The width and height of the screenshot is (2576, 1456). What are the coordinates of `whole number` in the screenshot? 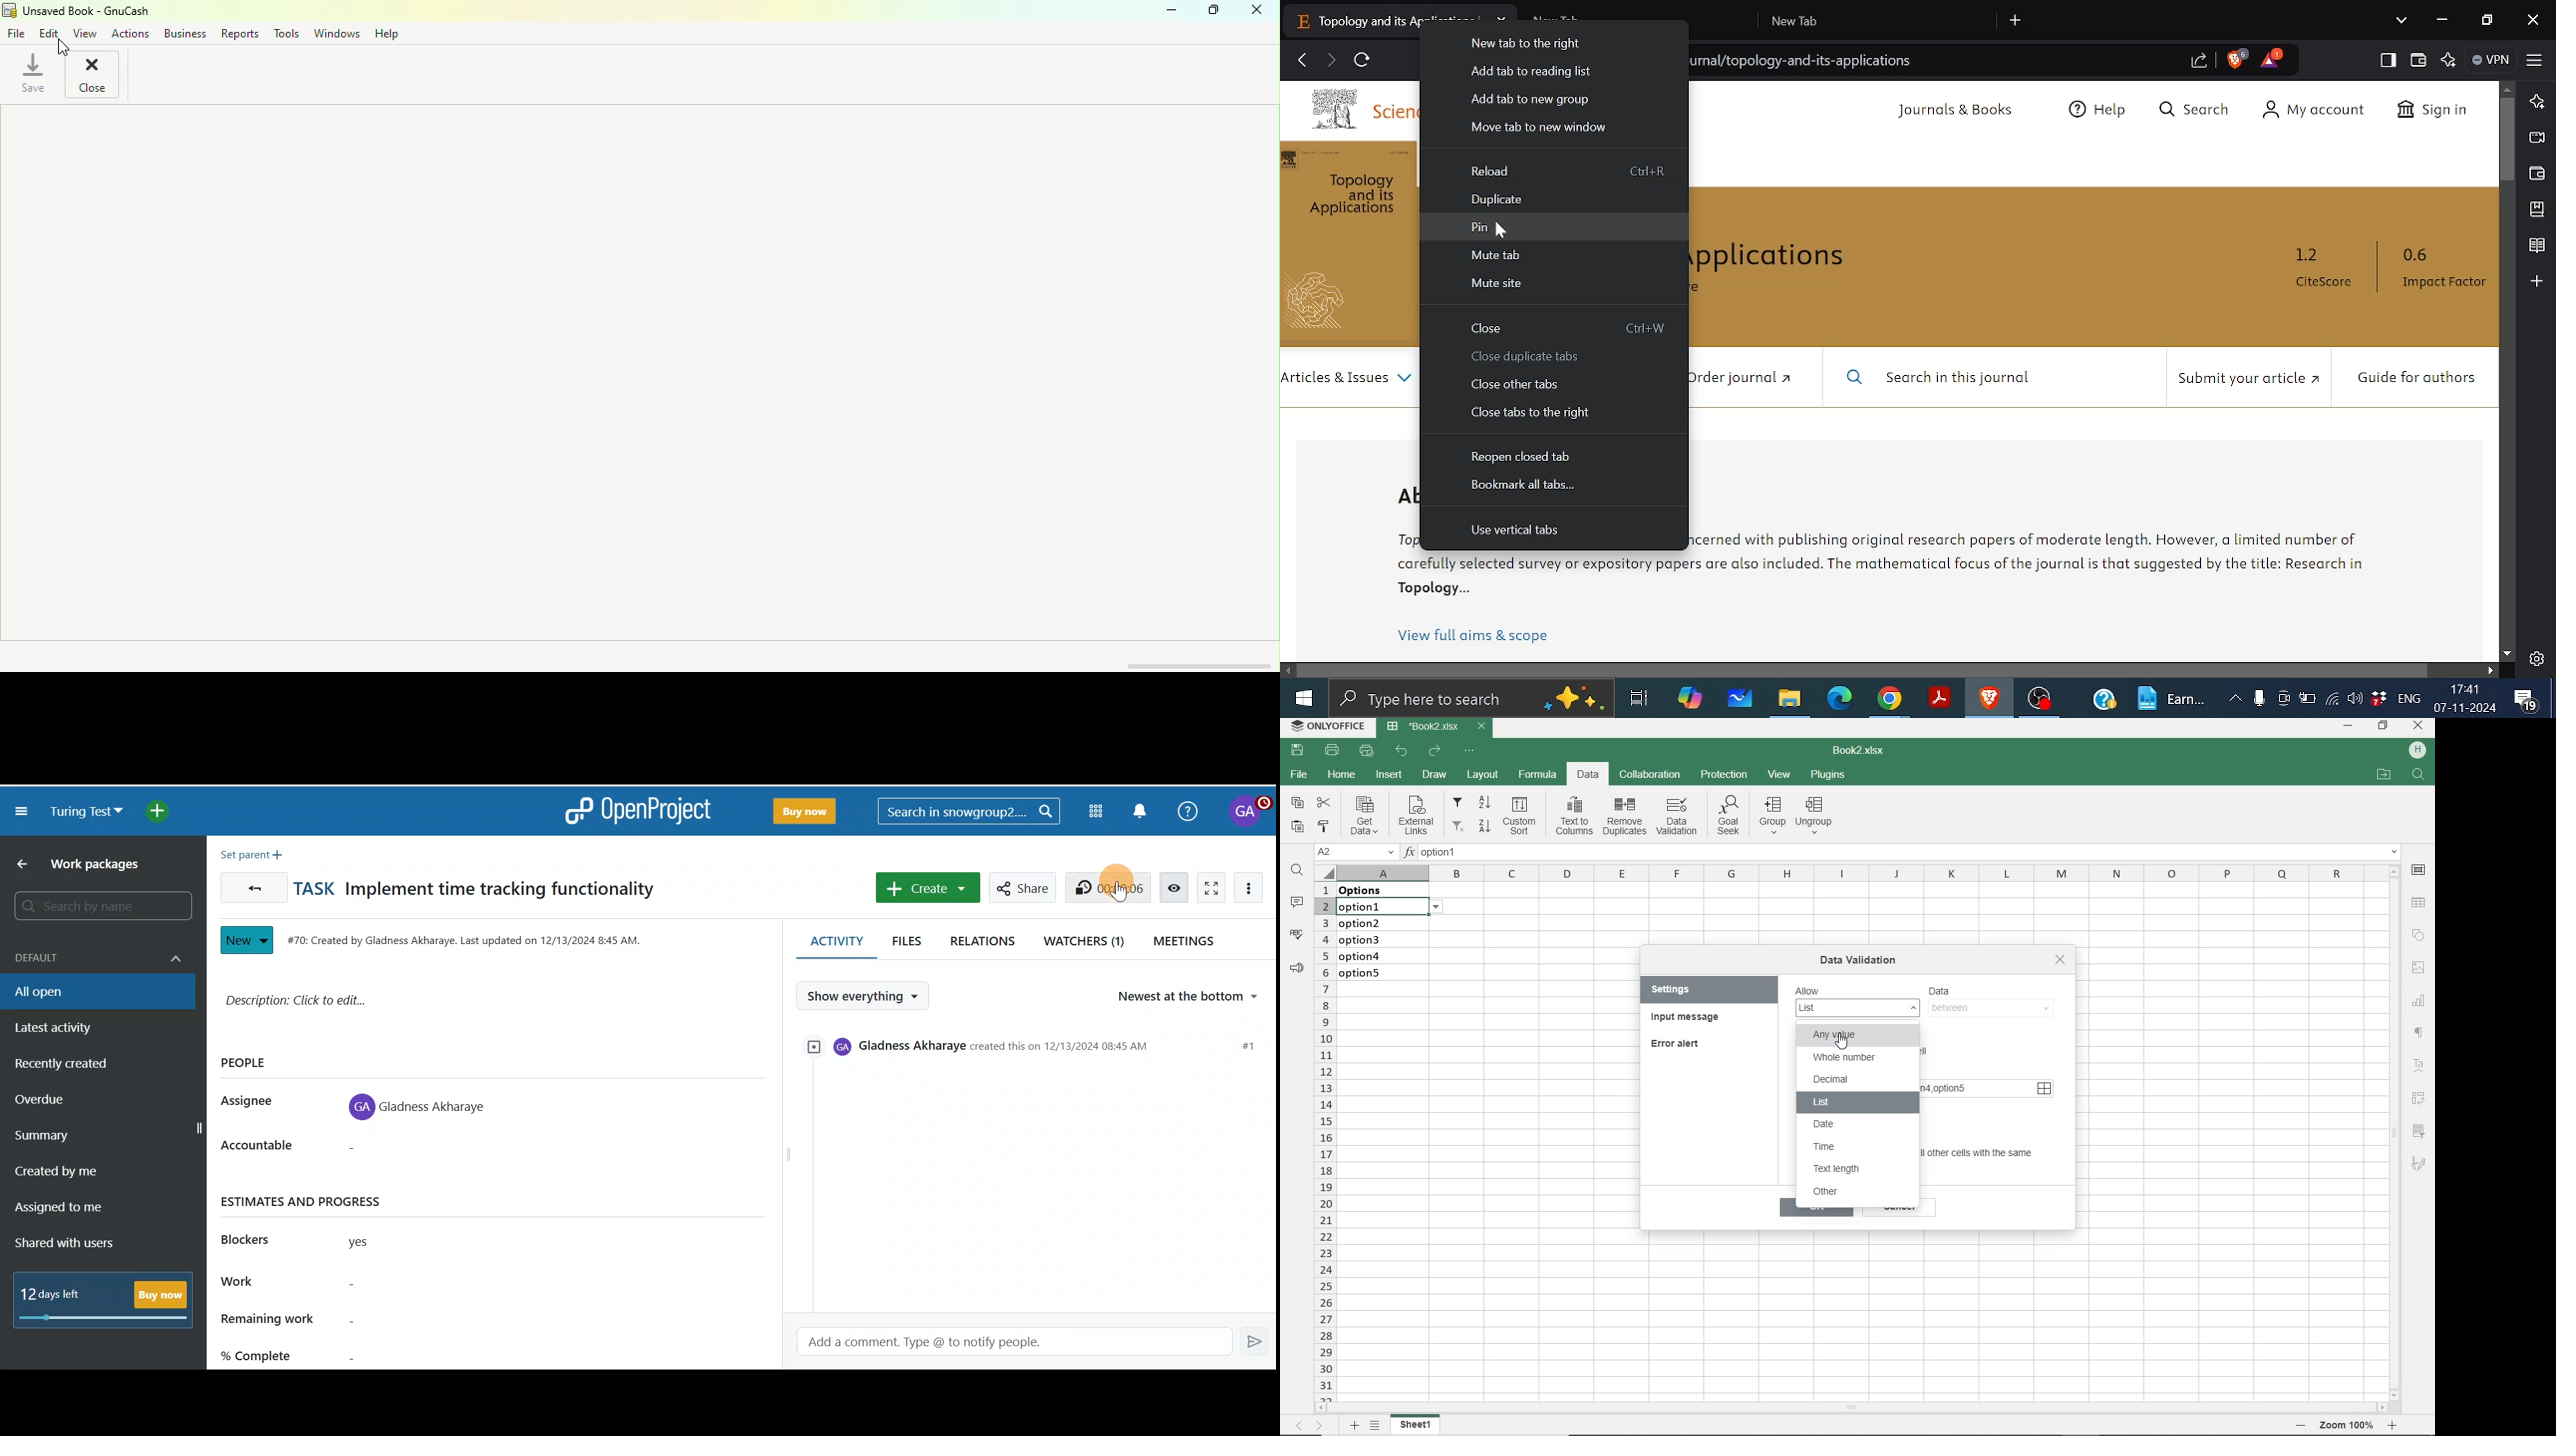 It's located at (1849, 1058).